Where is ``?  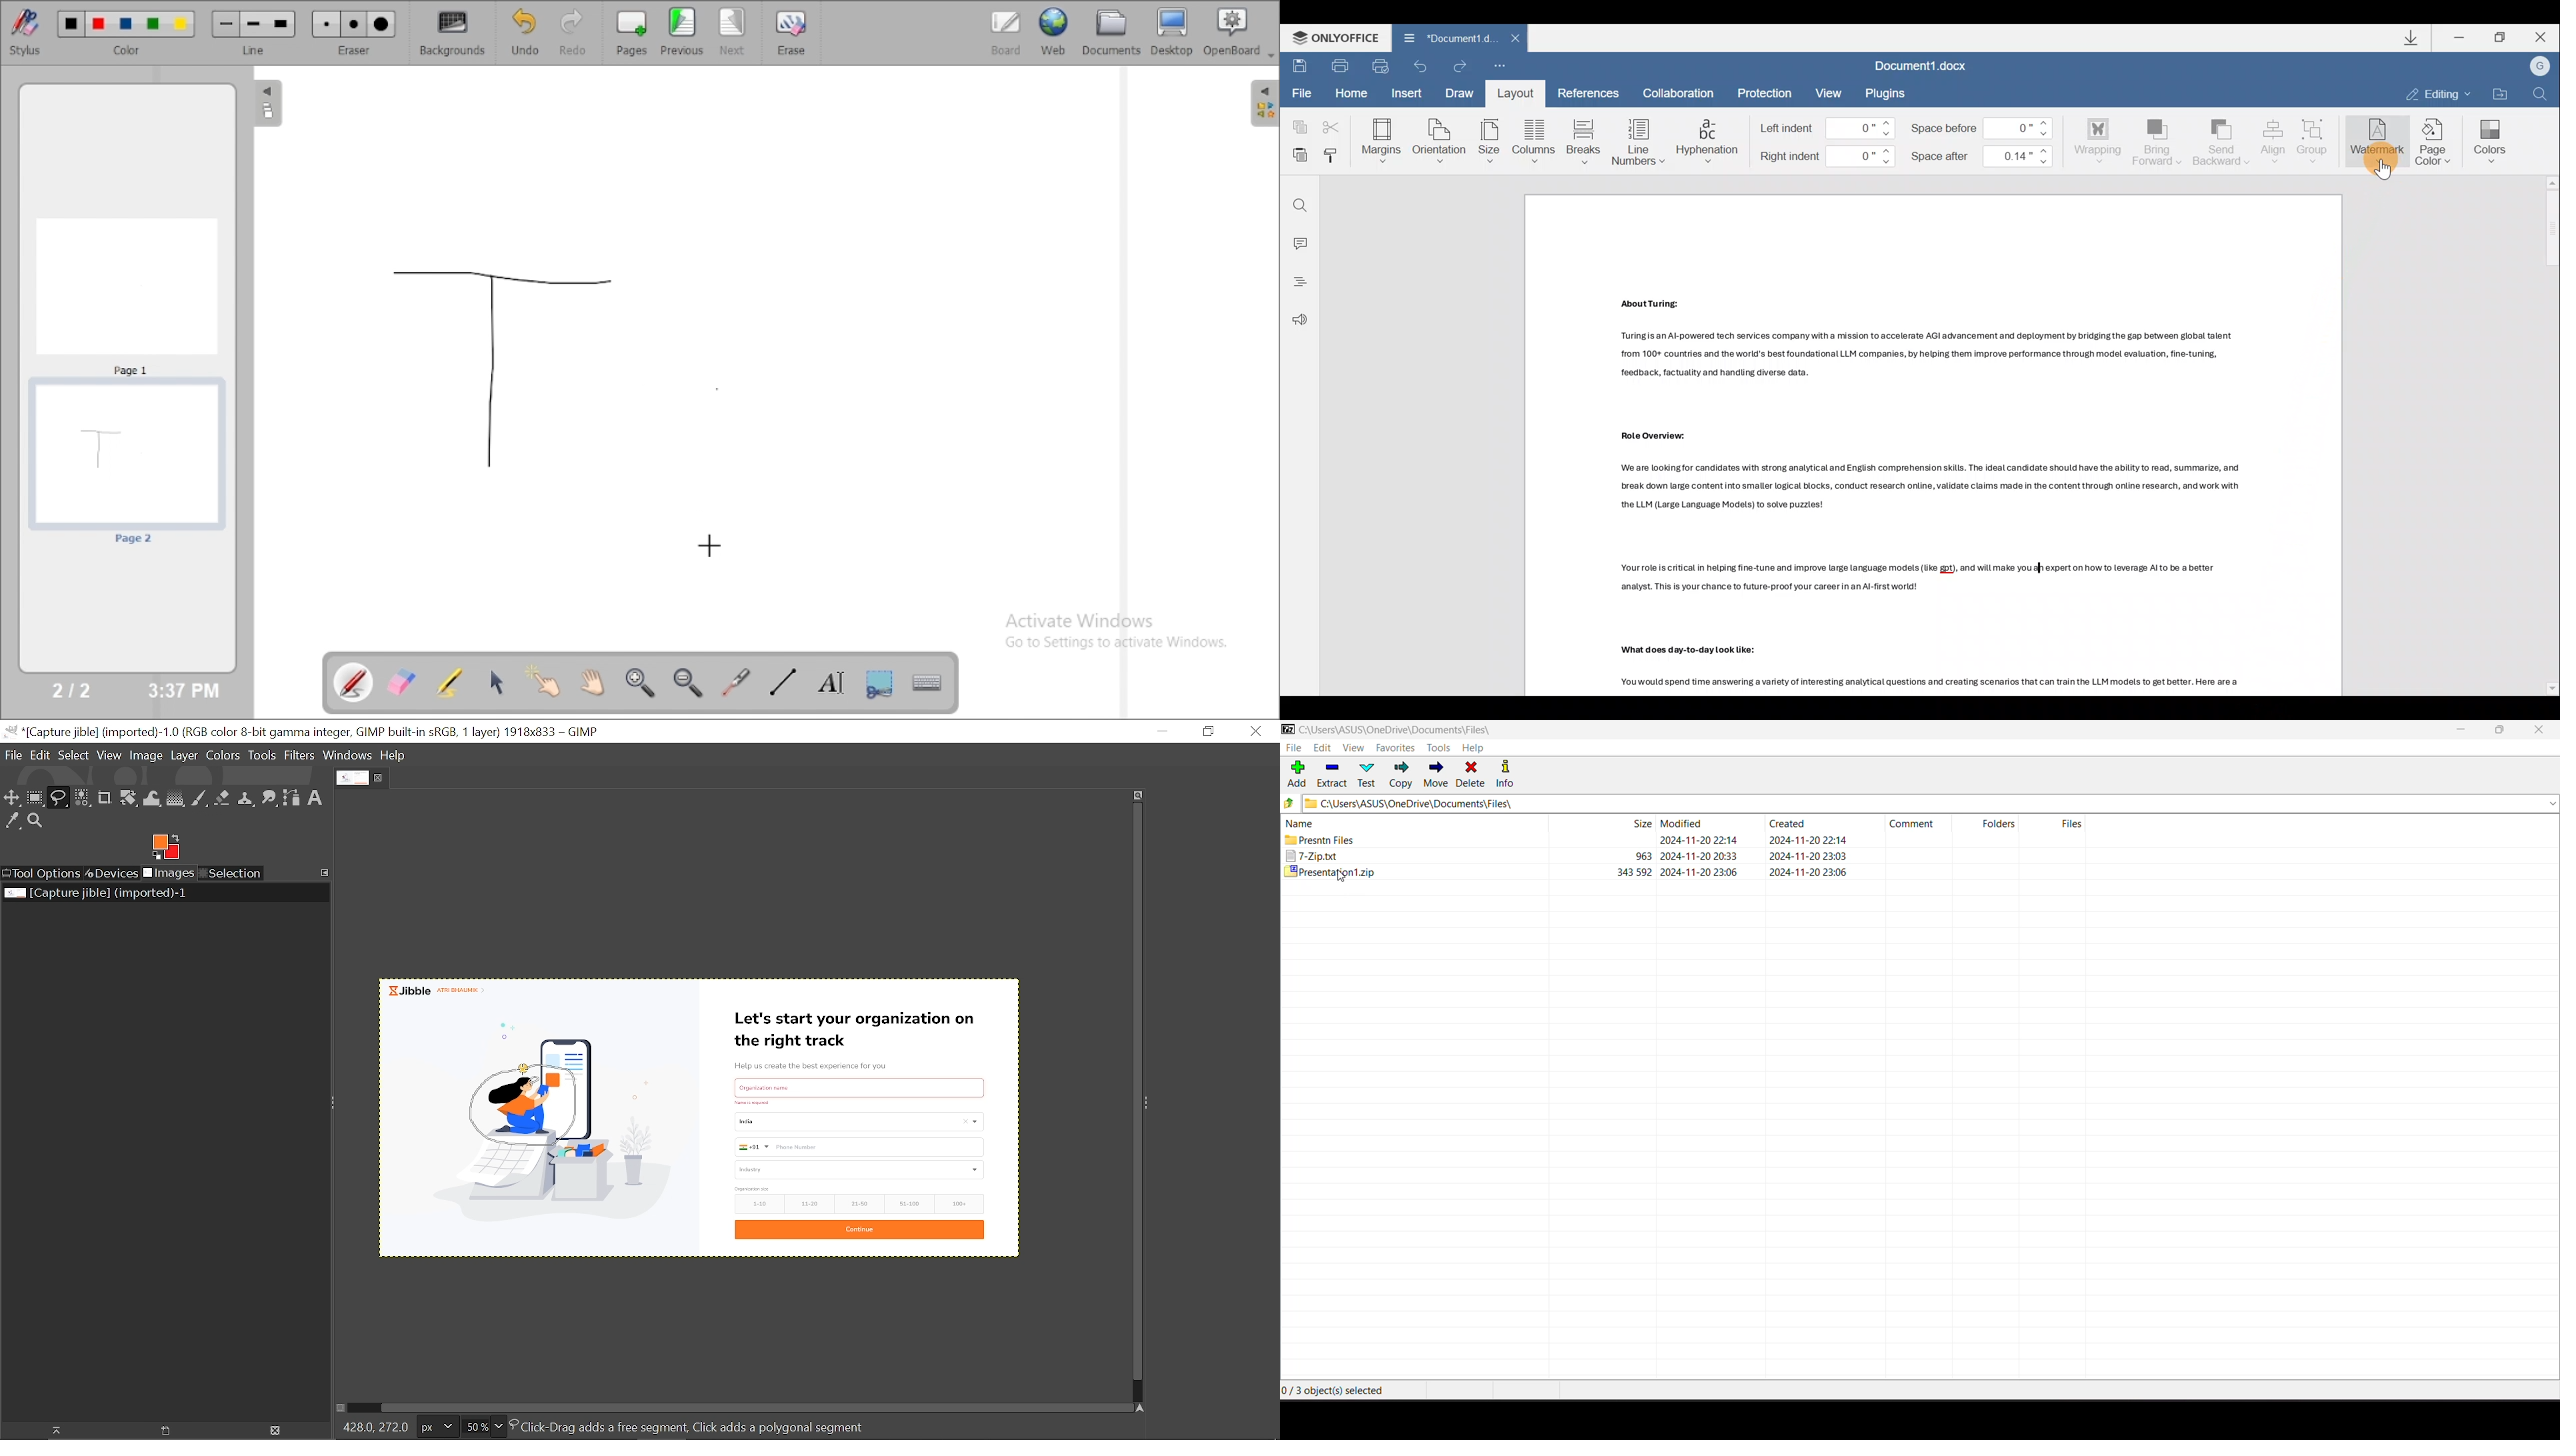  is located at coordinates (1919, 356).